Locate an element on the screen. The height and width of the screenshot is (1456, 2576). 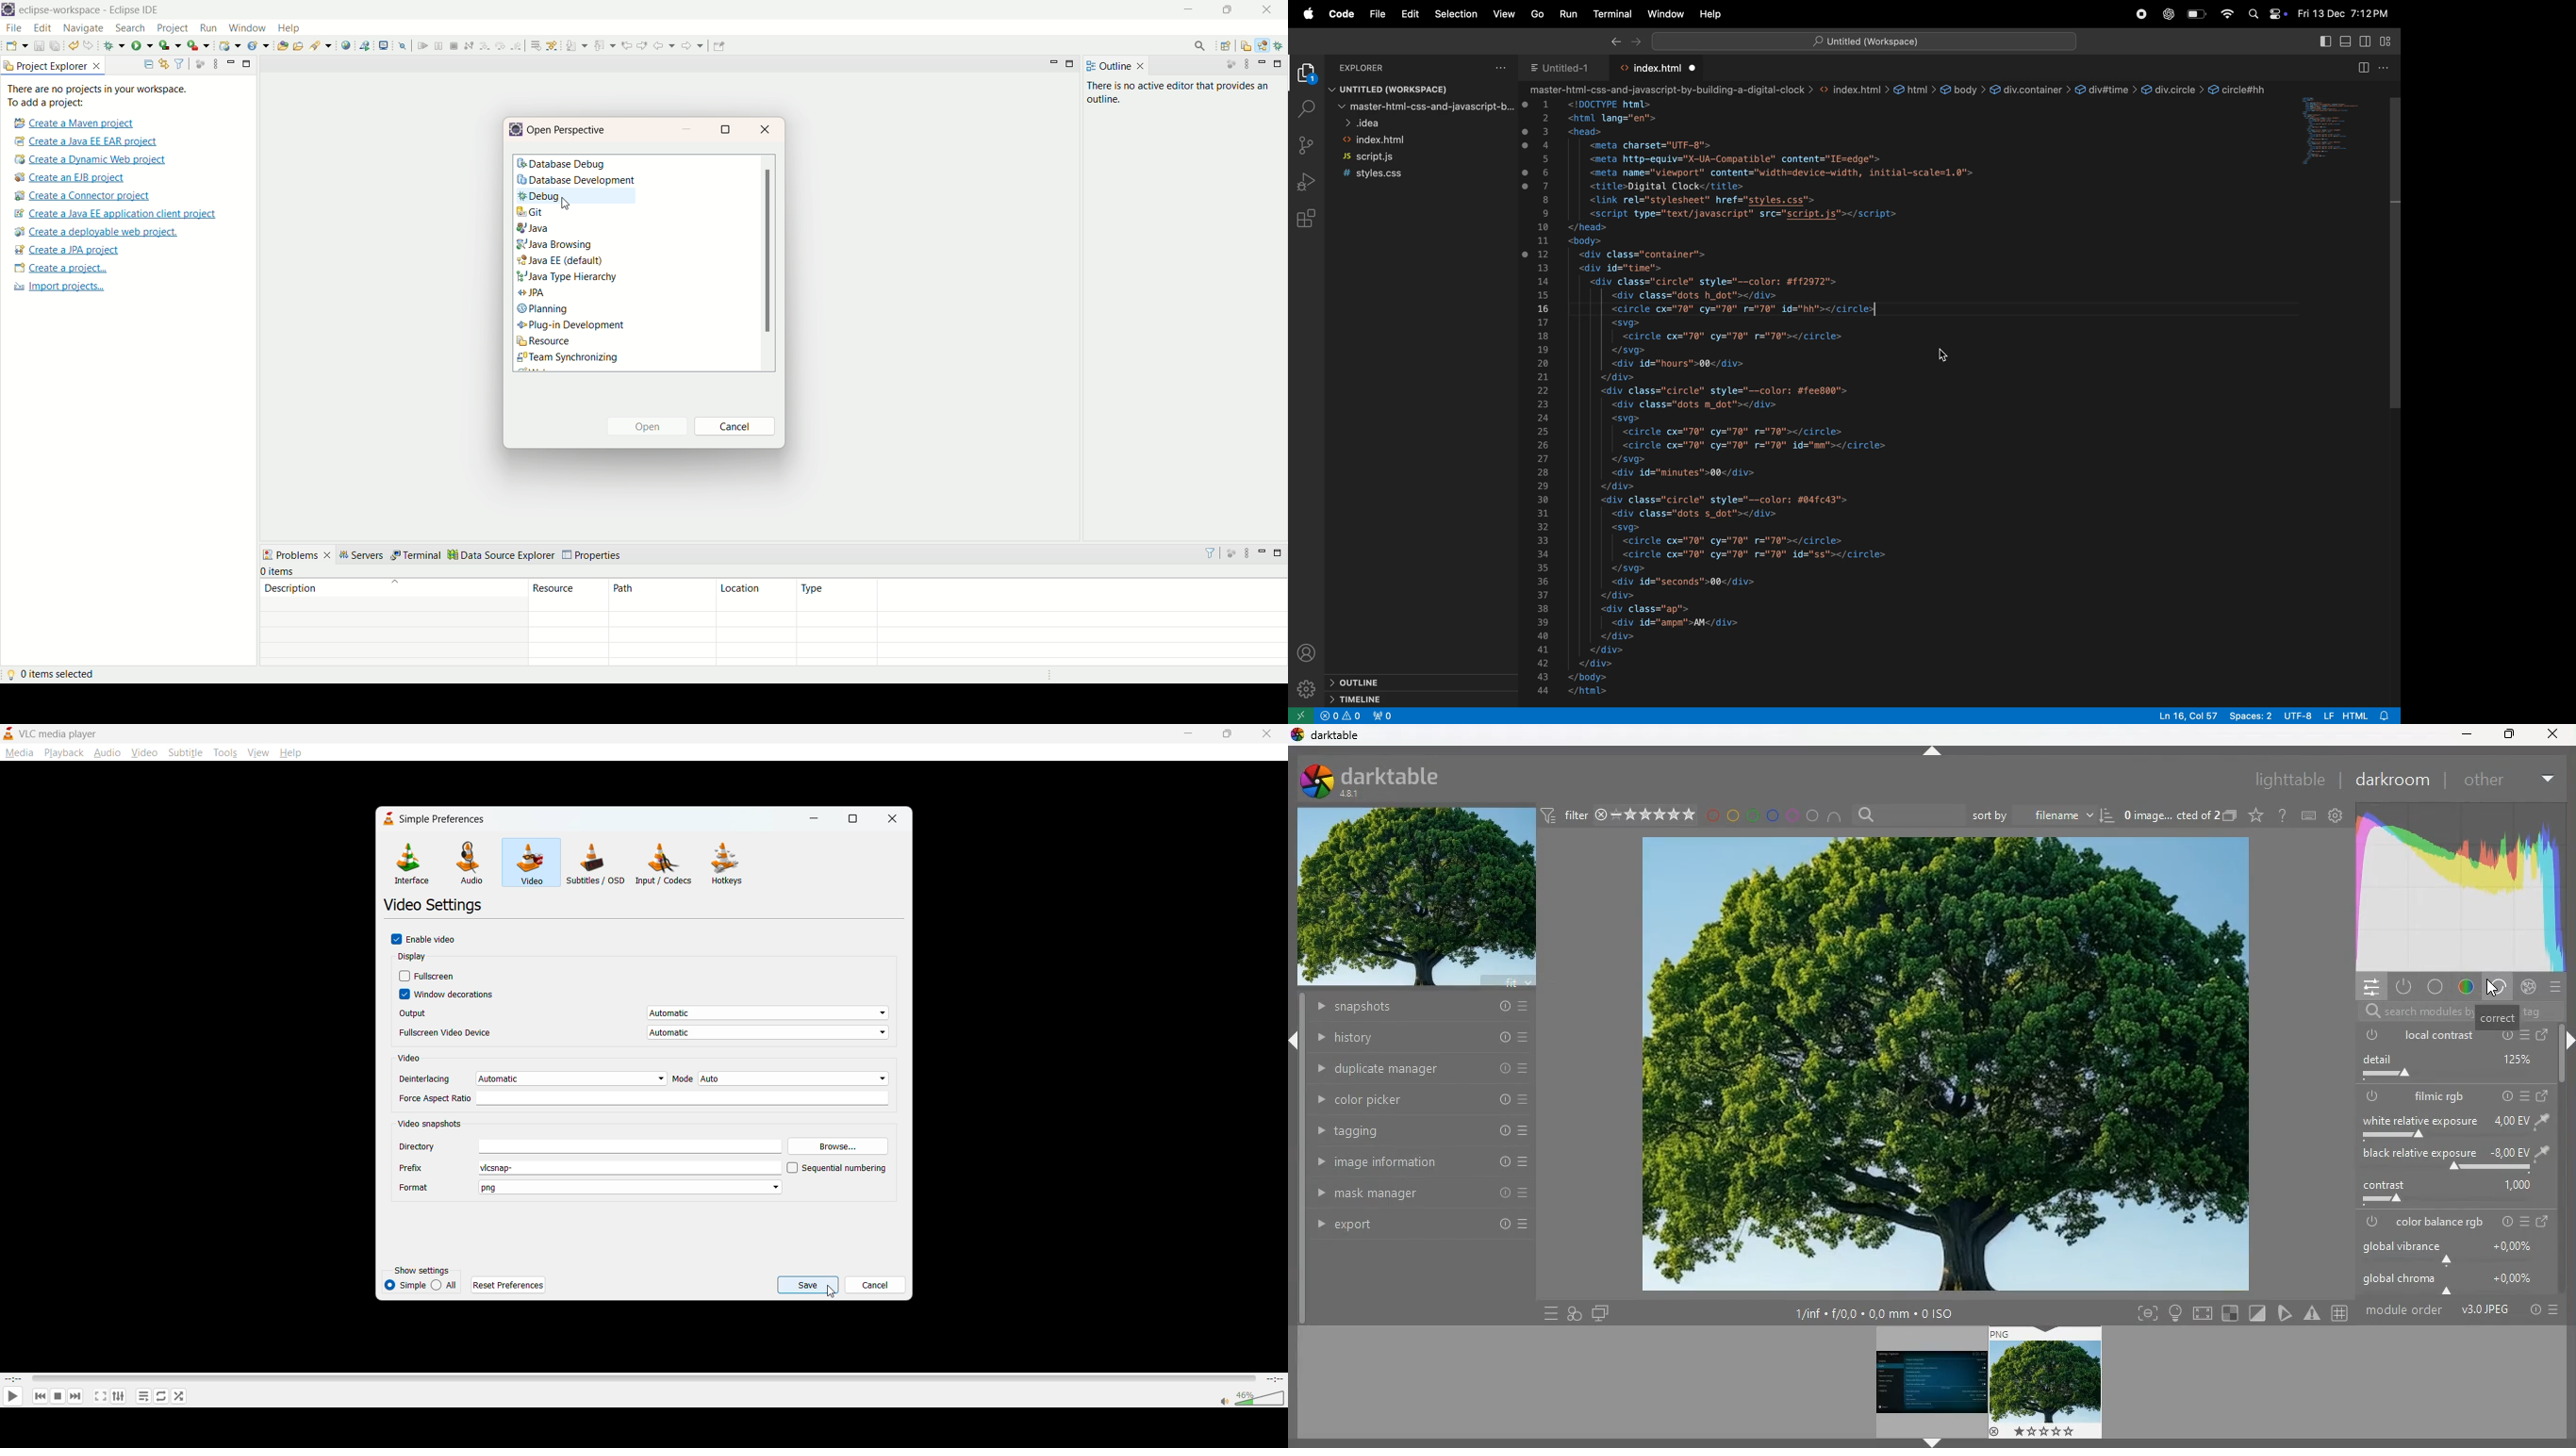
terminate is located at coordinates (454, 45).